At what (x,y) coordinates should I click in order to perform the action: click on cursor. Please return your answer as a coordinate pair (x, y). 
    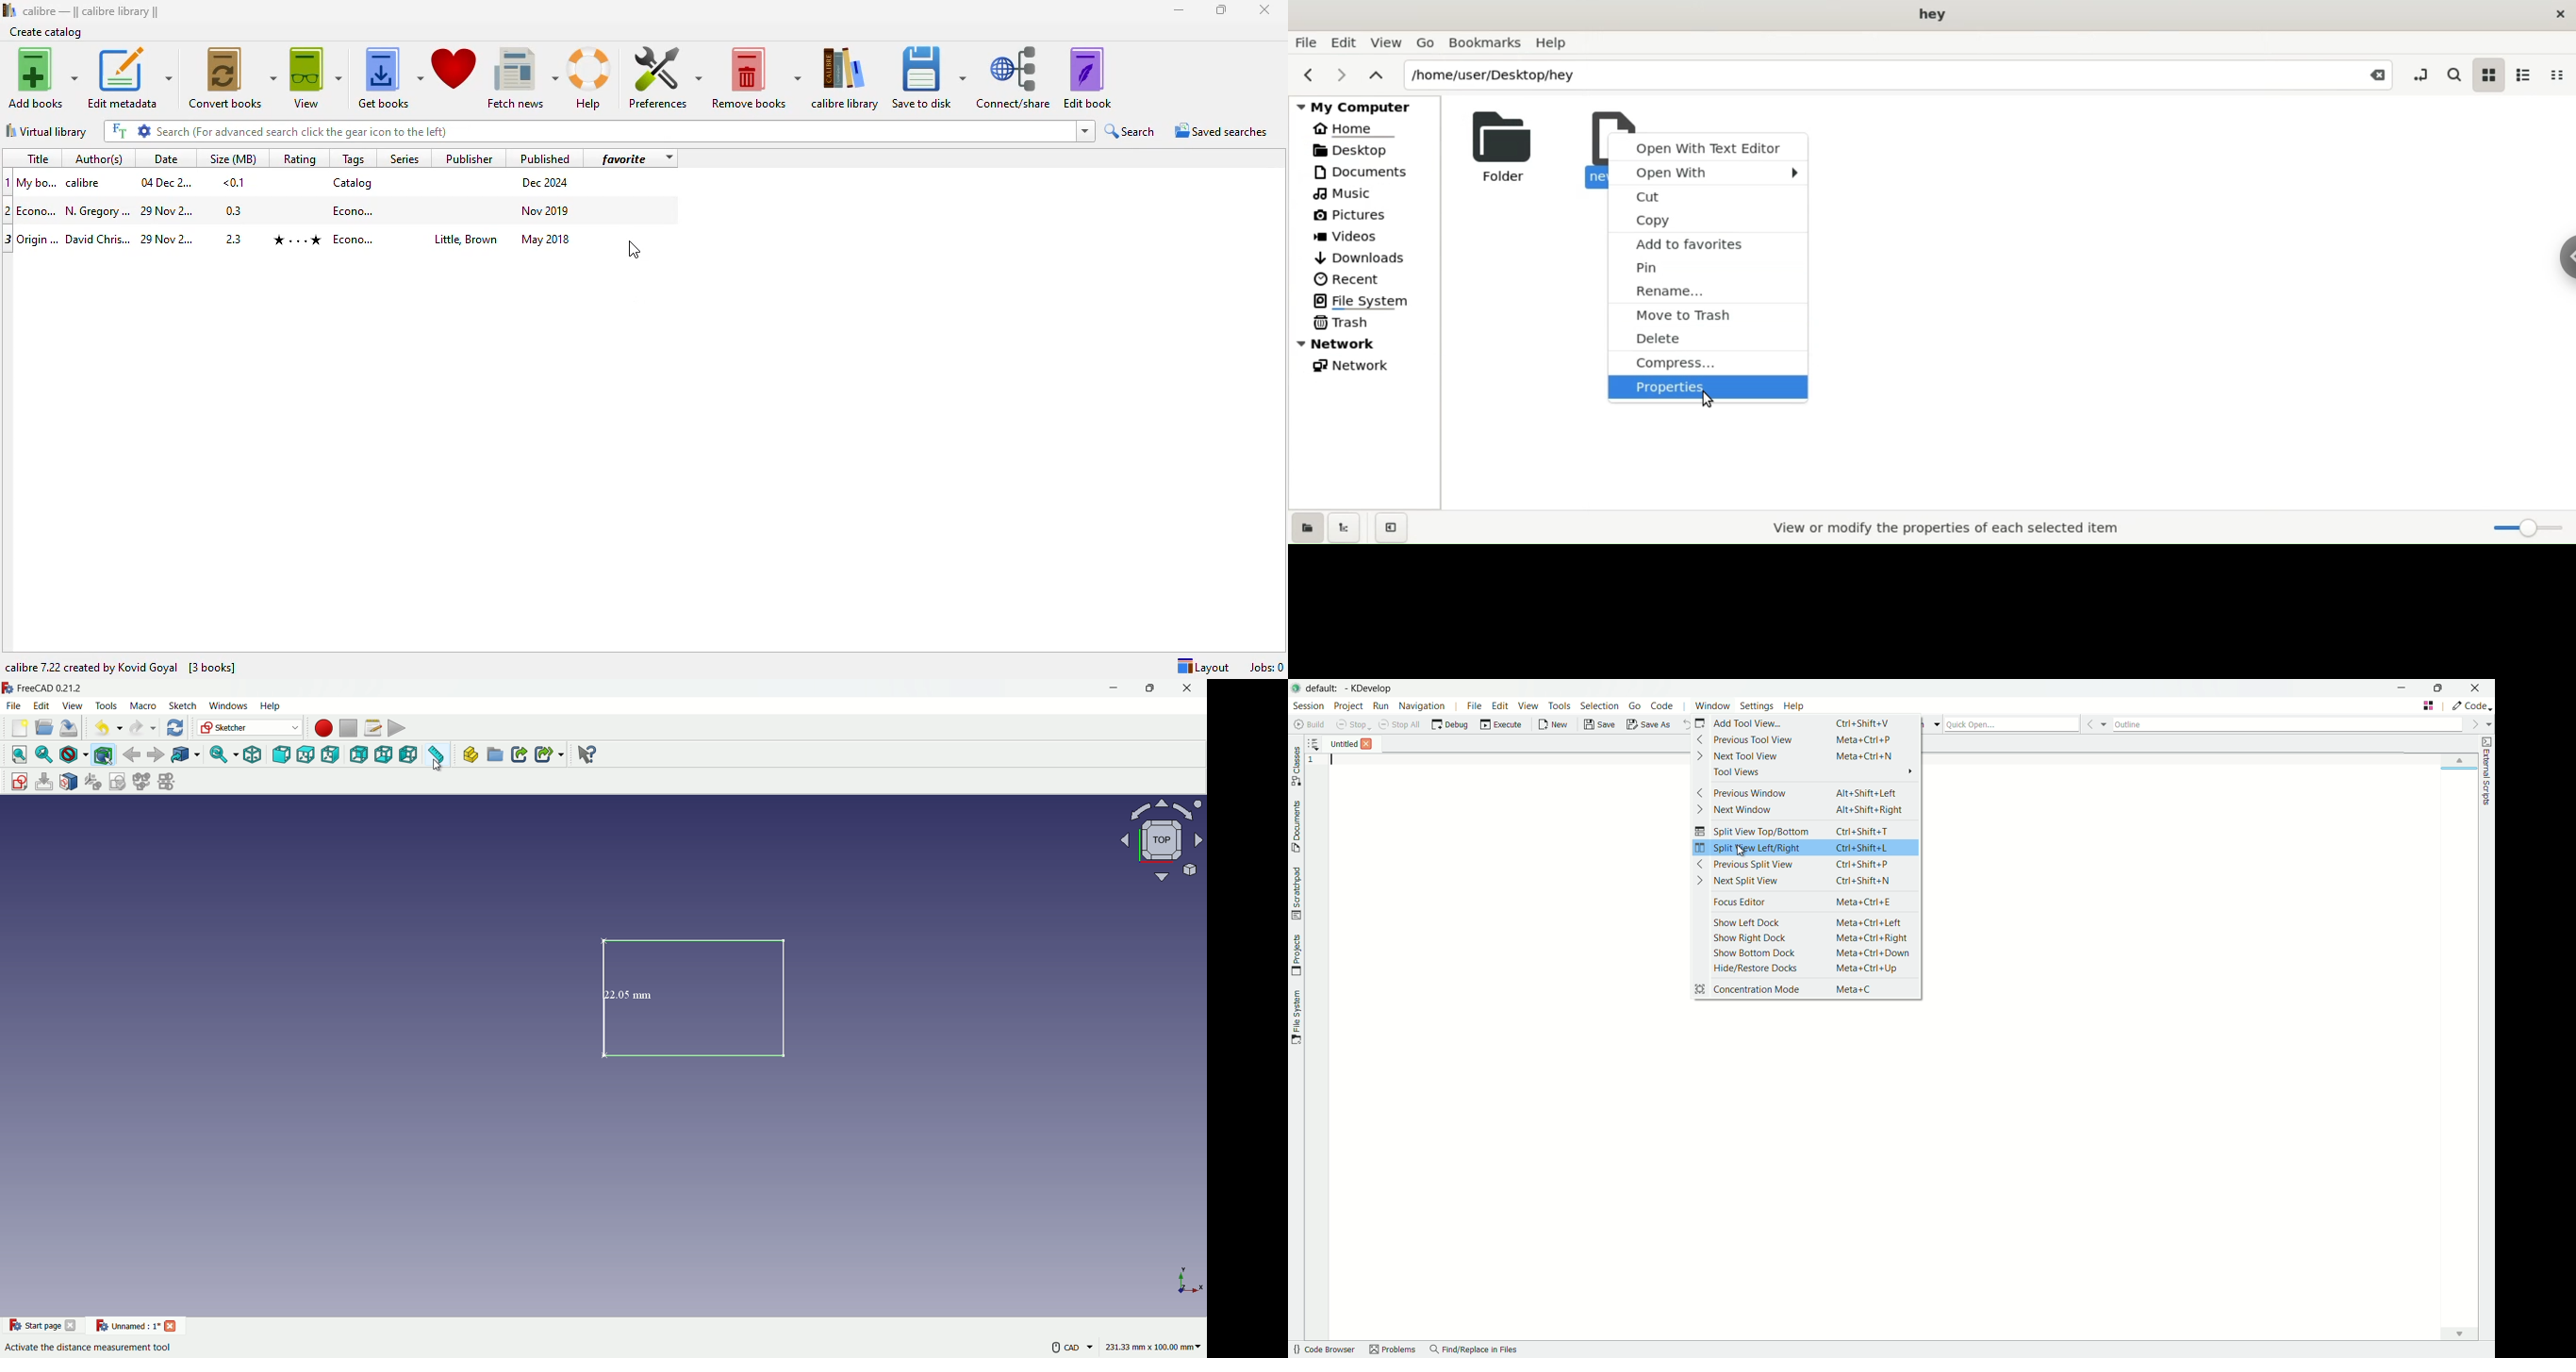
    Looking at the image, I should click on (441, 765).